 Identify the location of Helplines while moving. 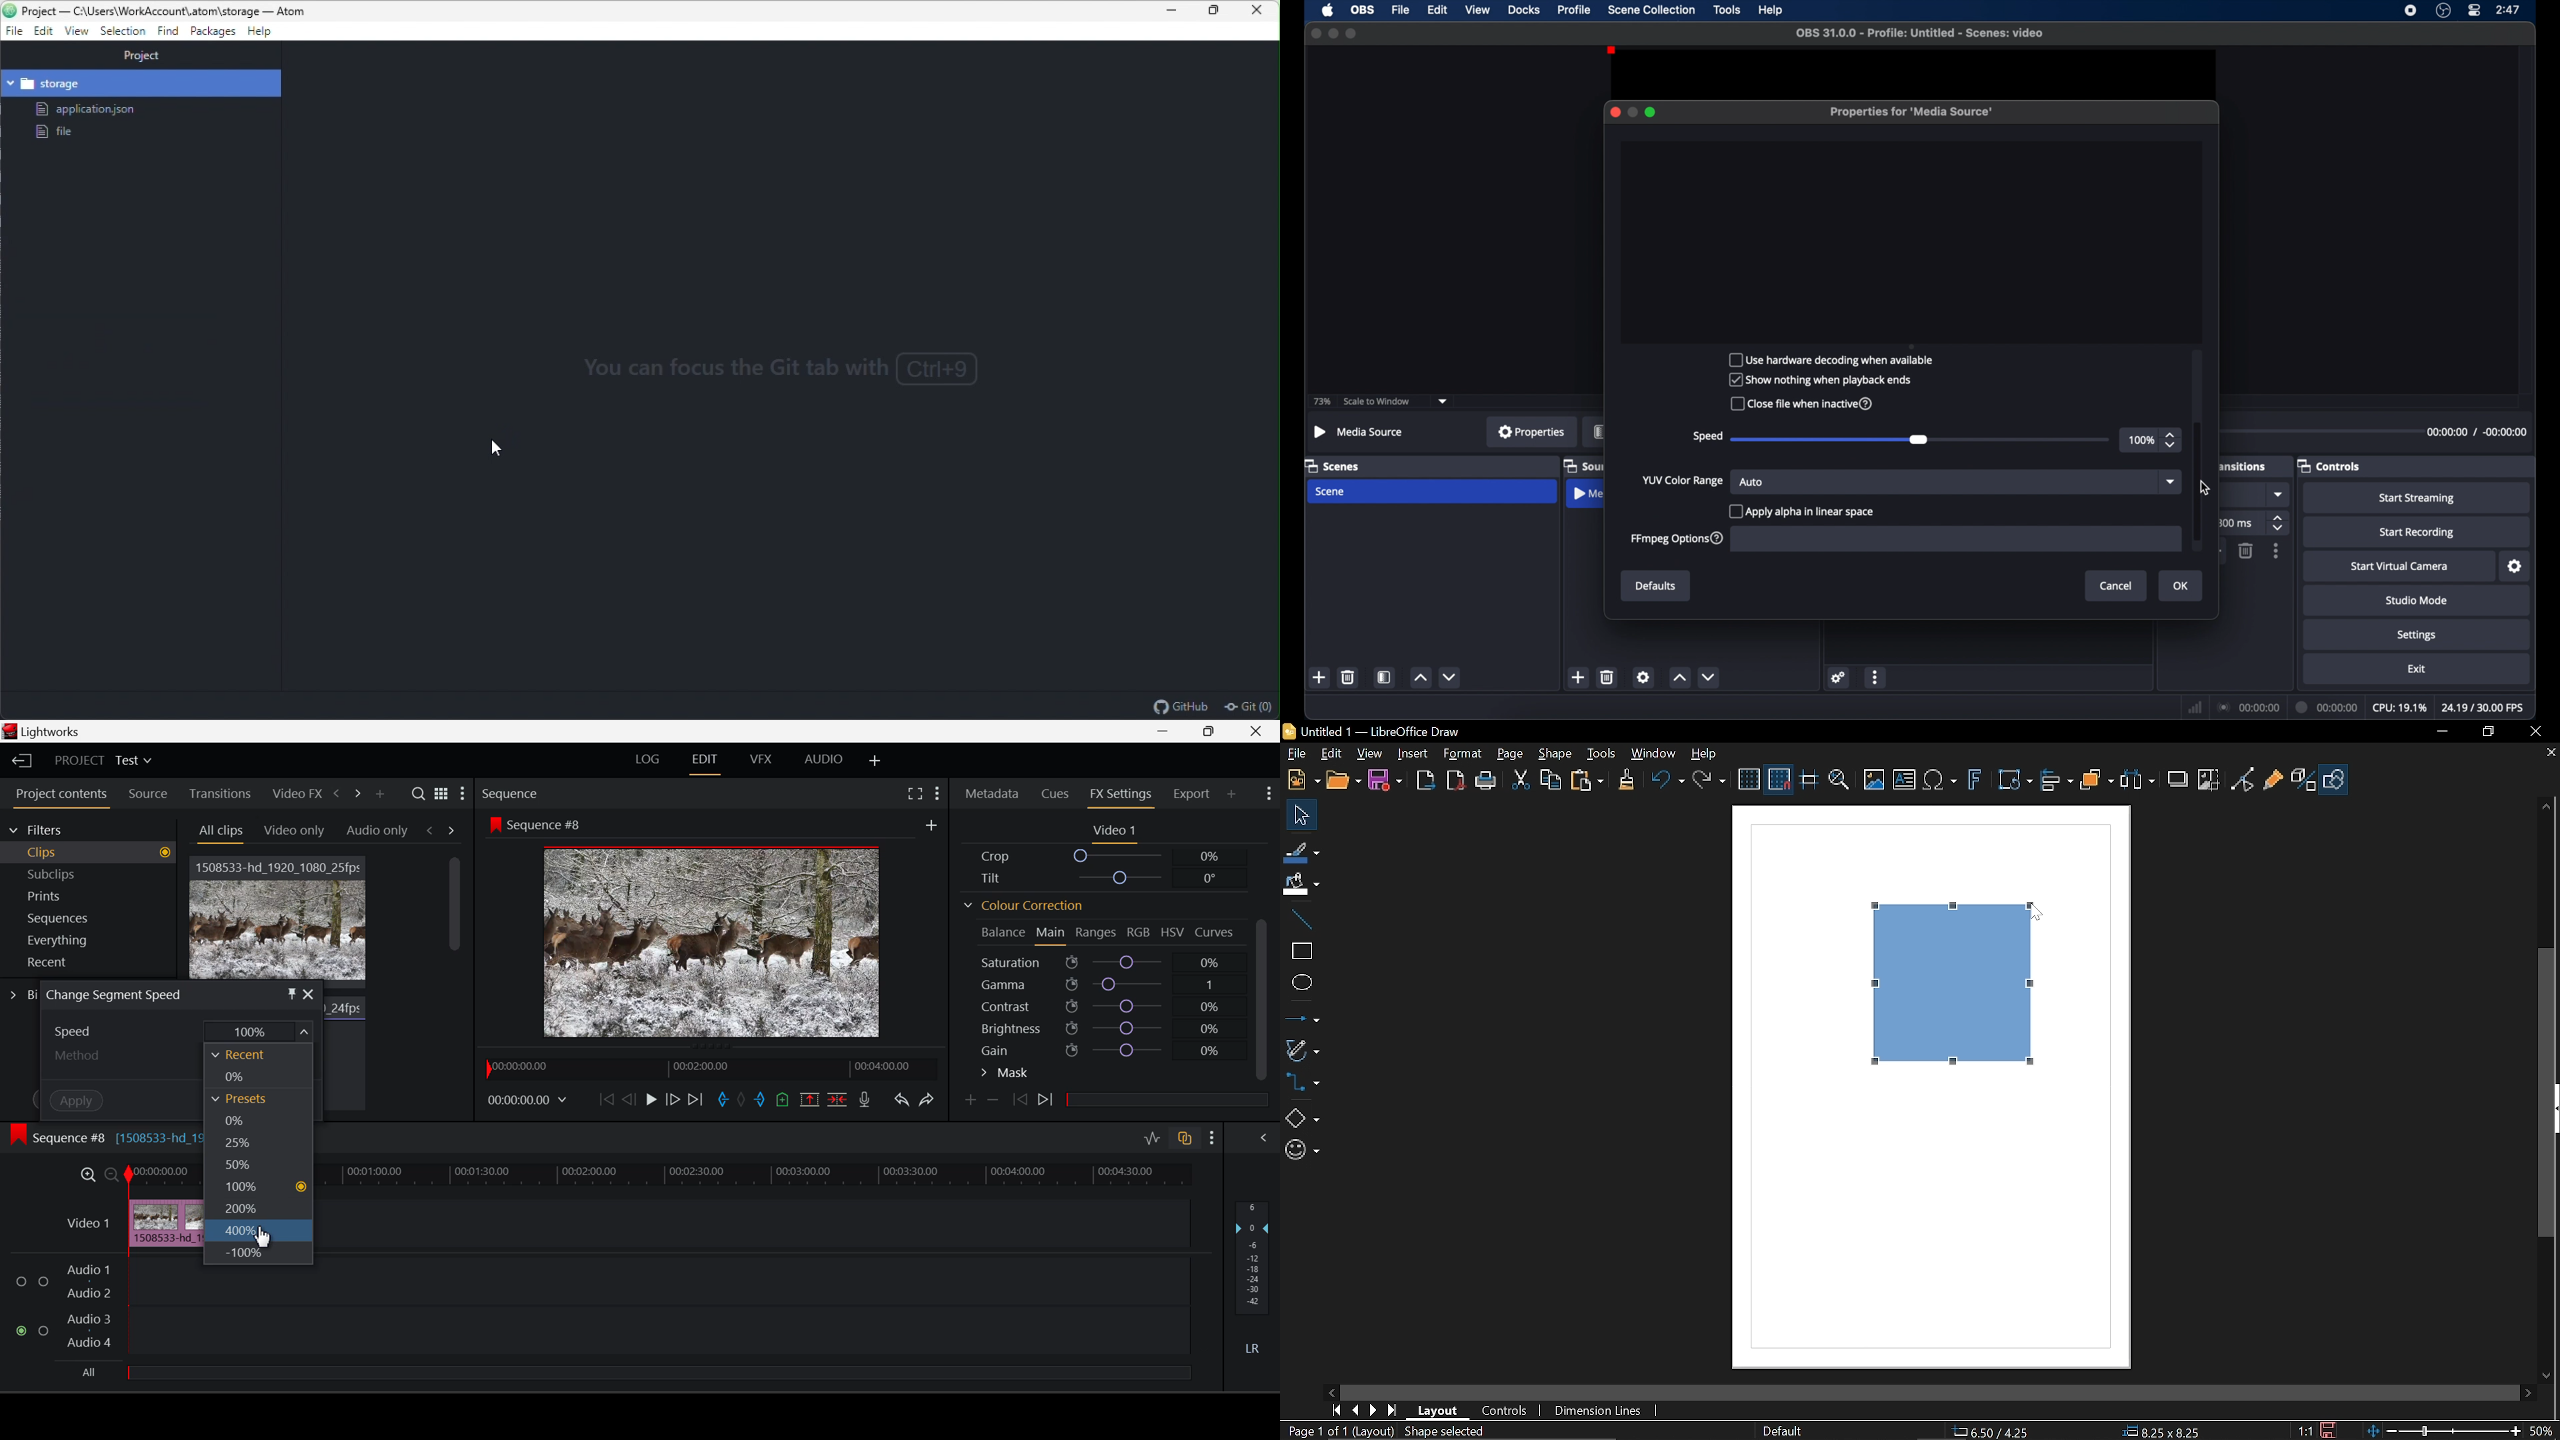
(1808, 781).